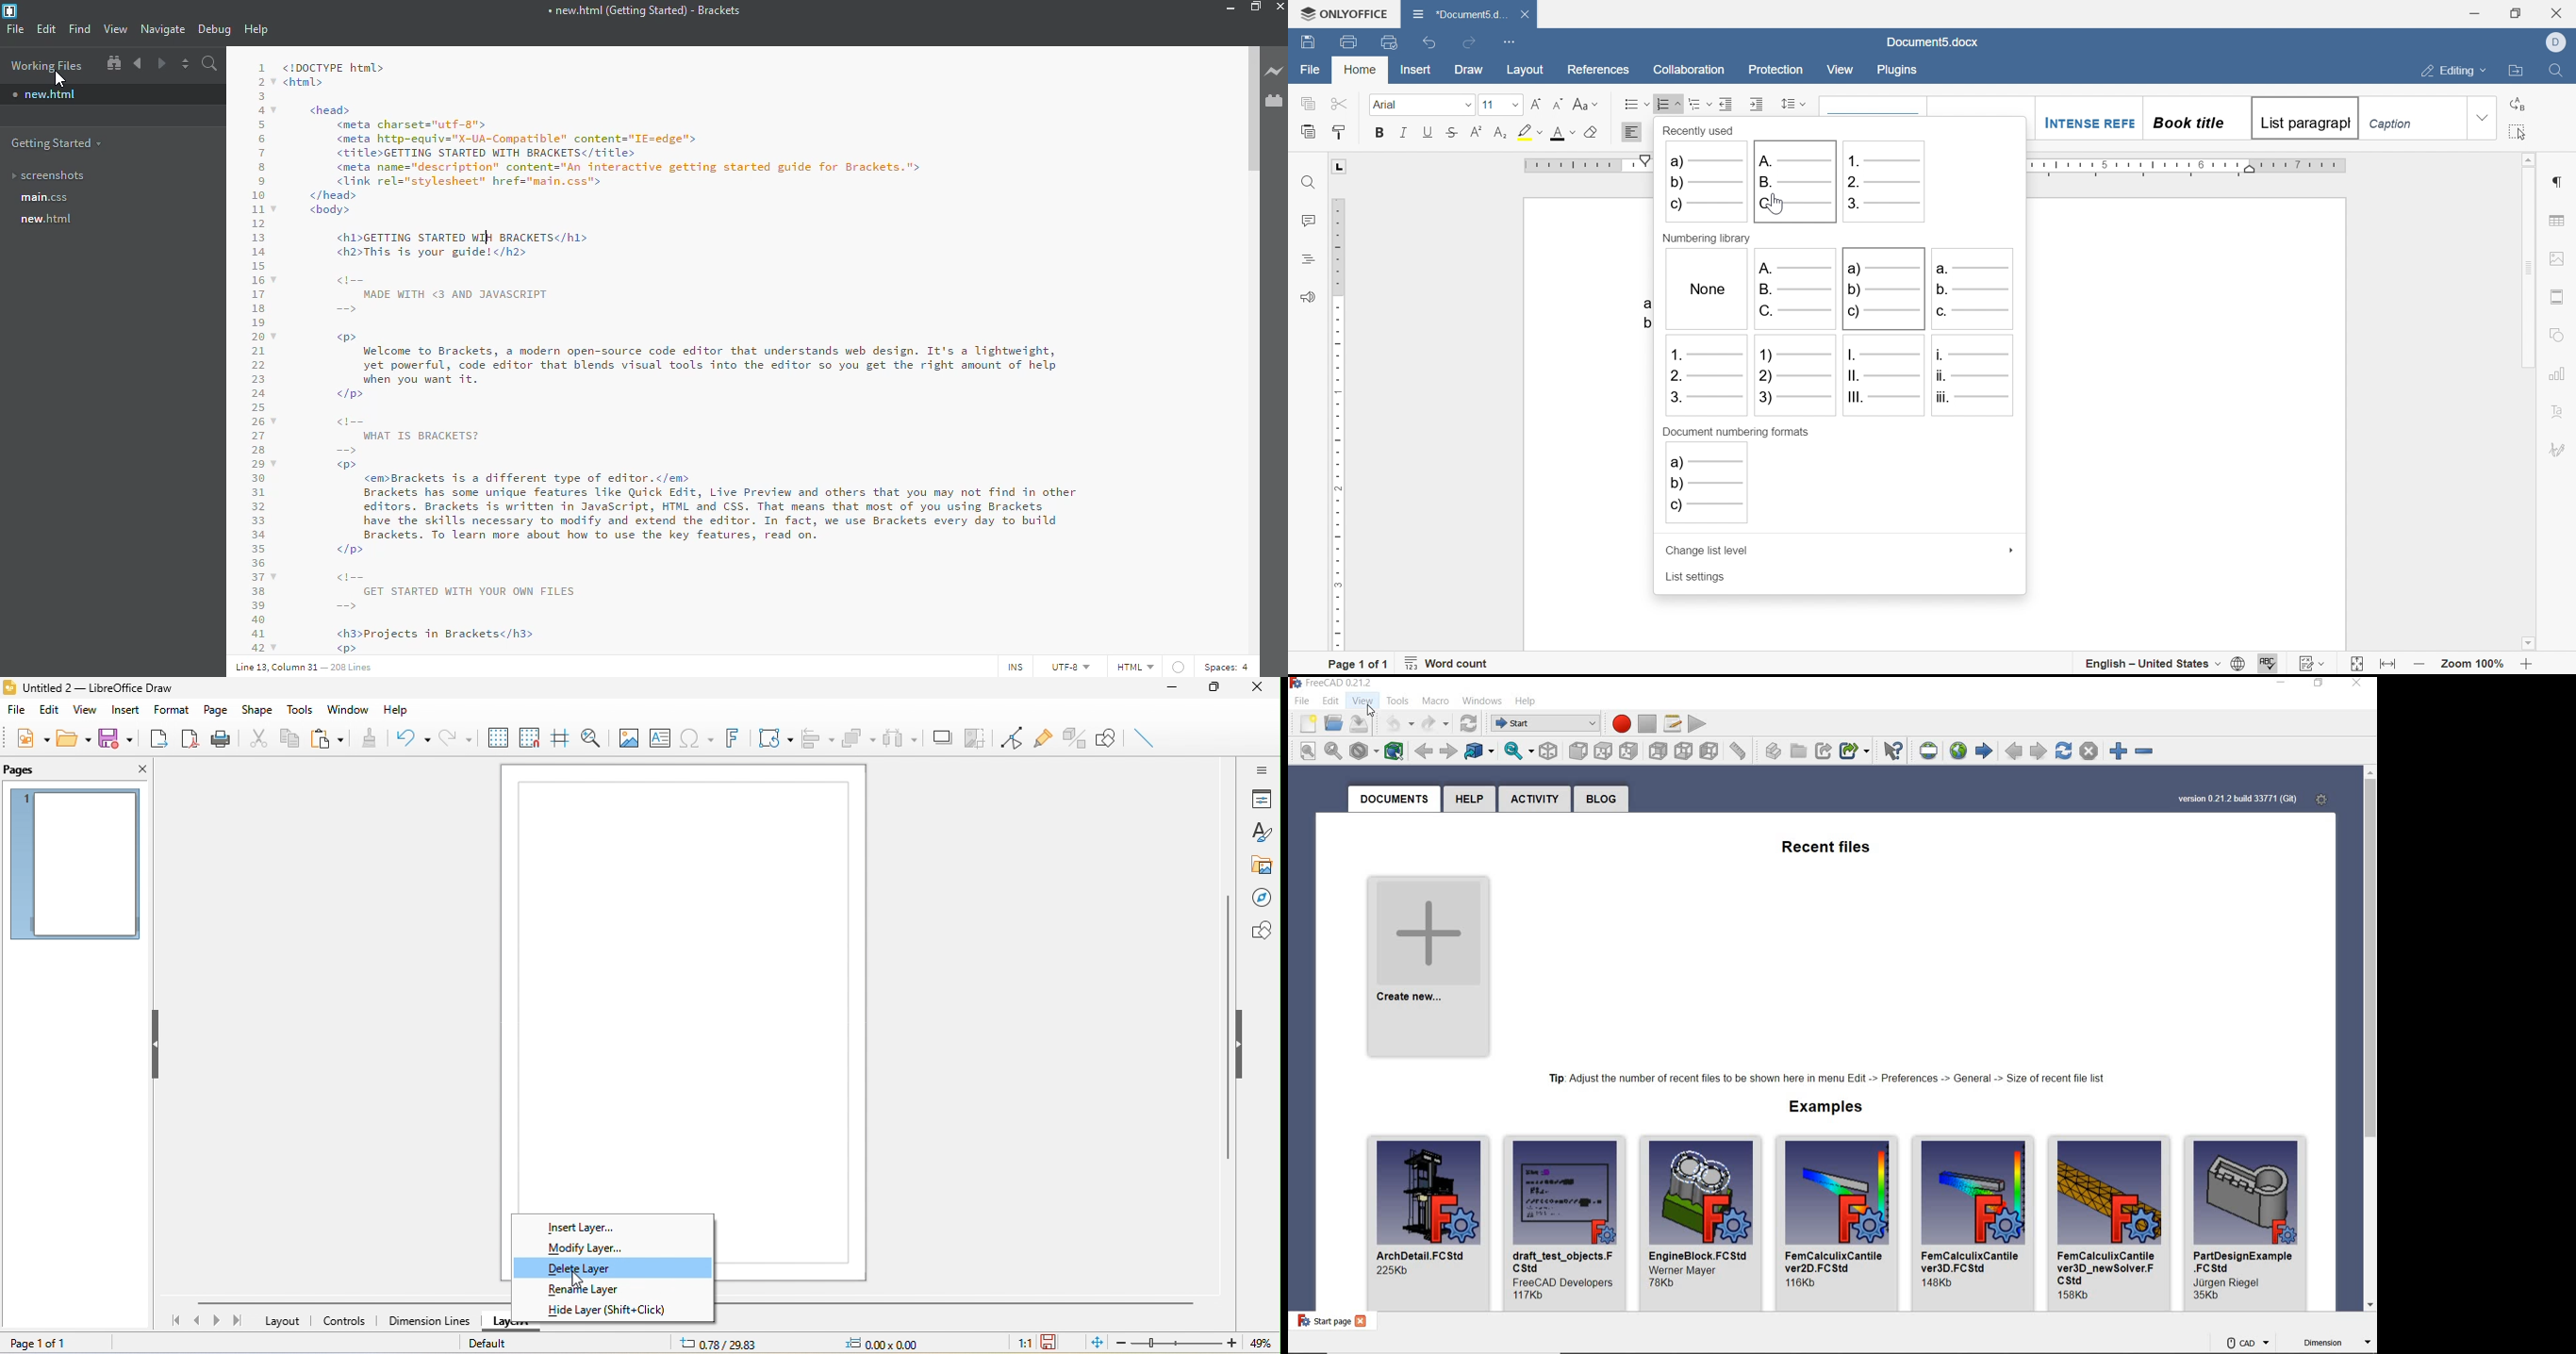  I want to click on previous page, so click(2014, 752).